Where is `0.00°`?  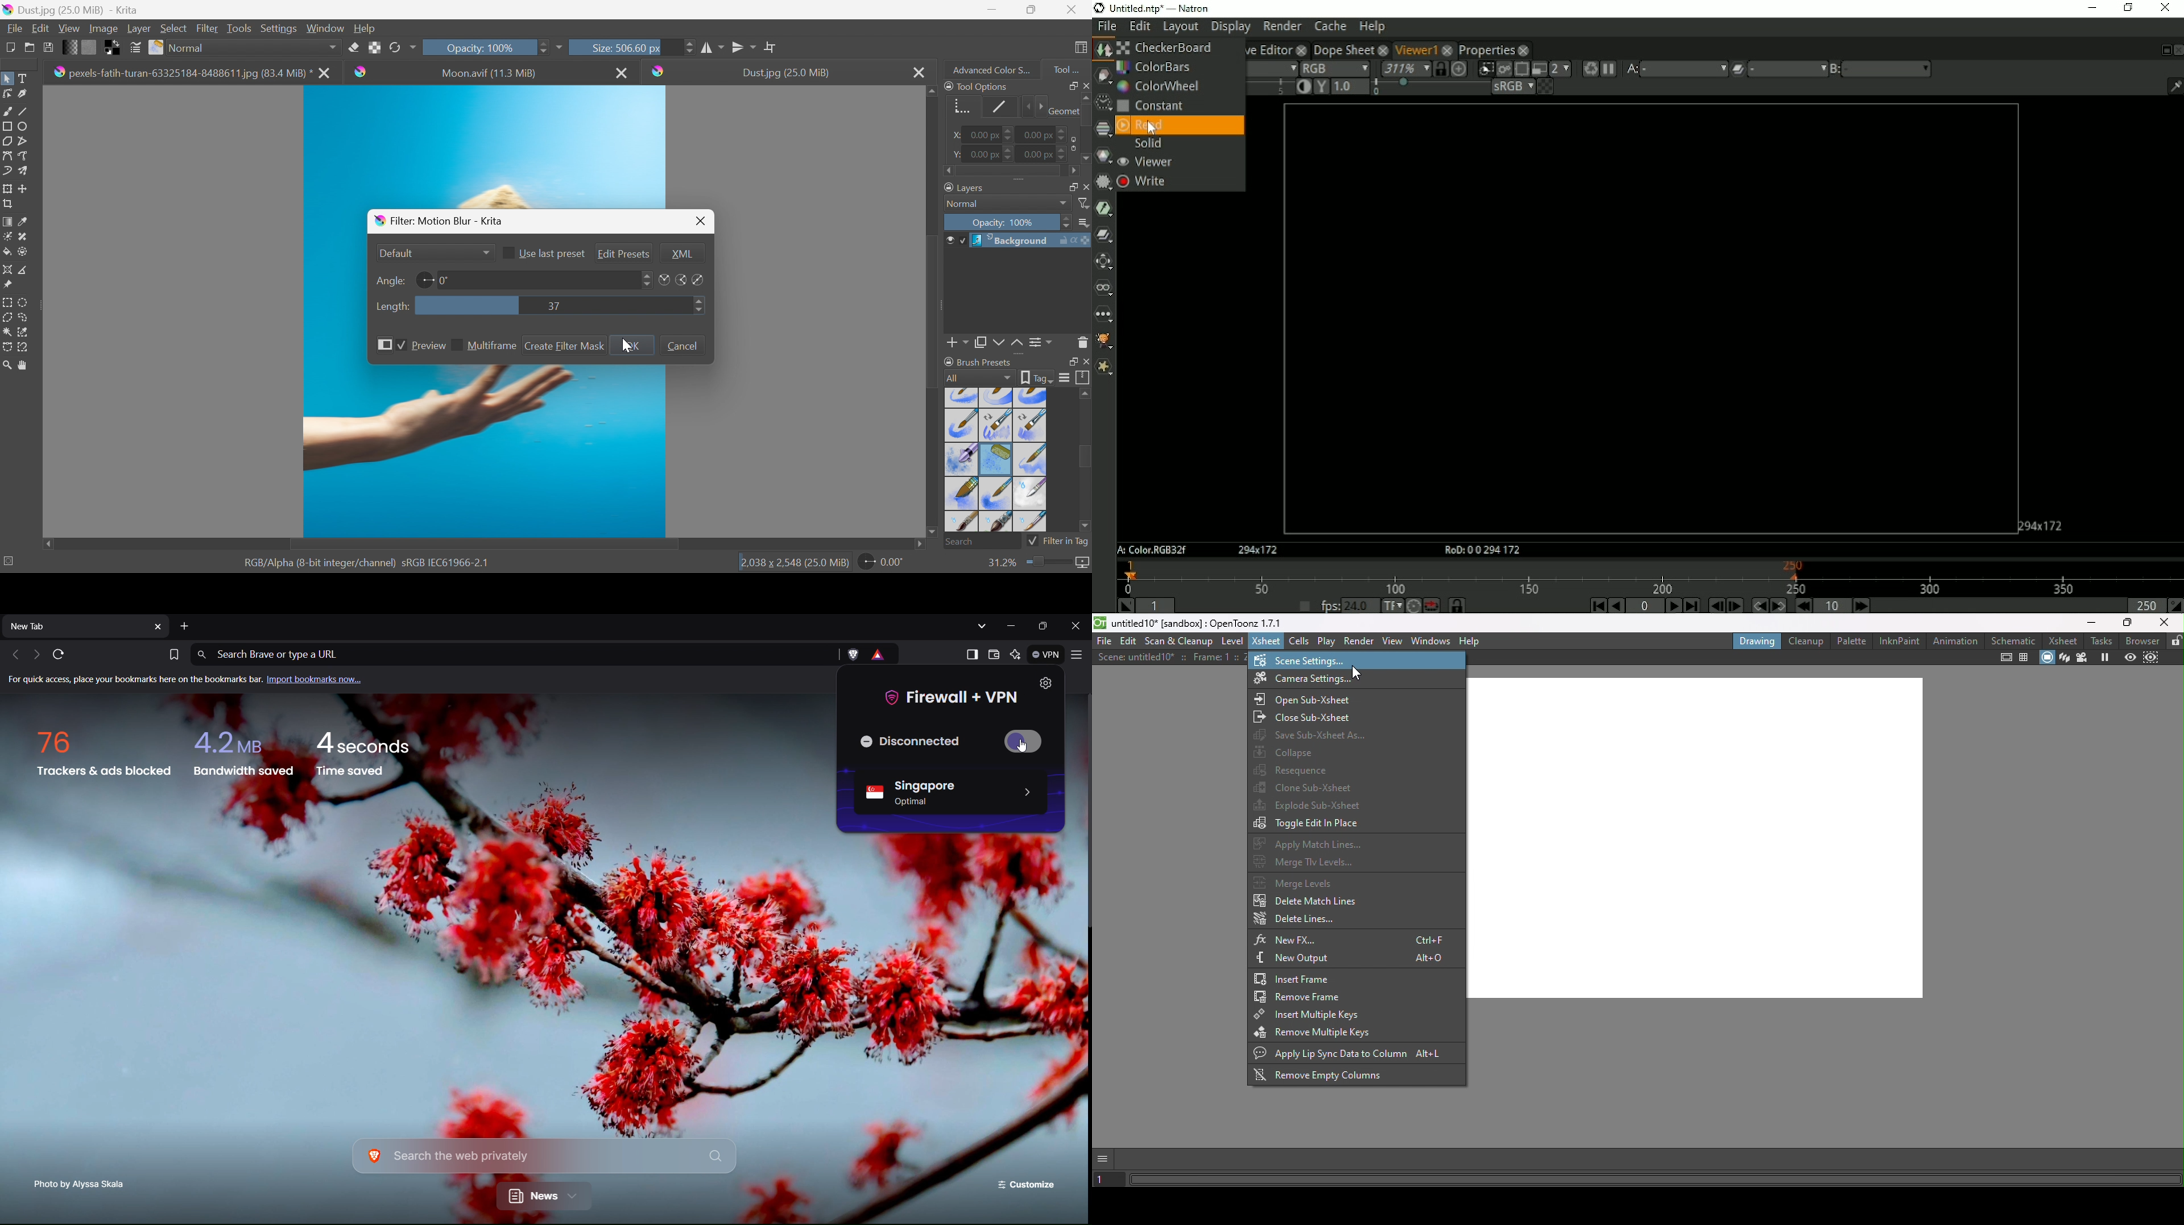
0.00° is located at coordinates (882, 564).